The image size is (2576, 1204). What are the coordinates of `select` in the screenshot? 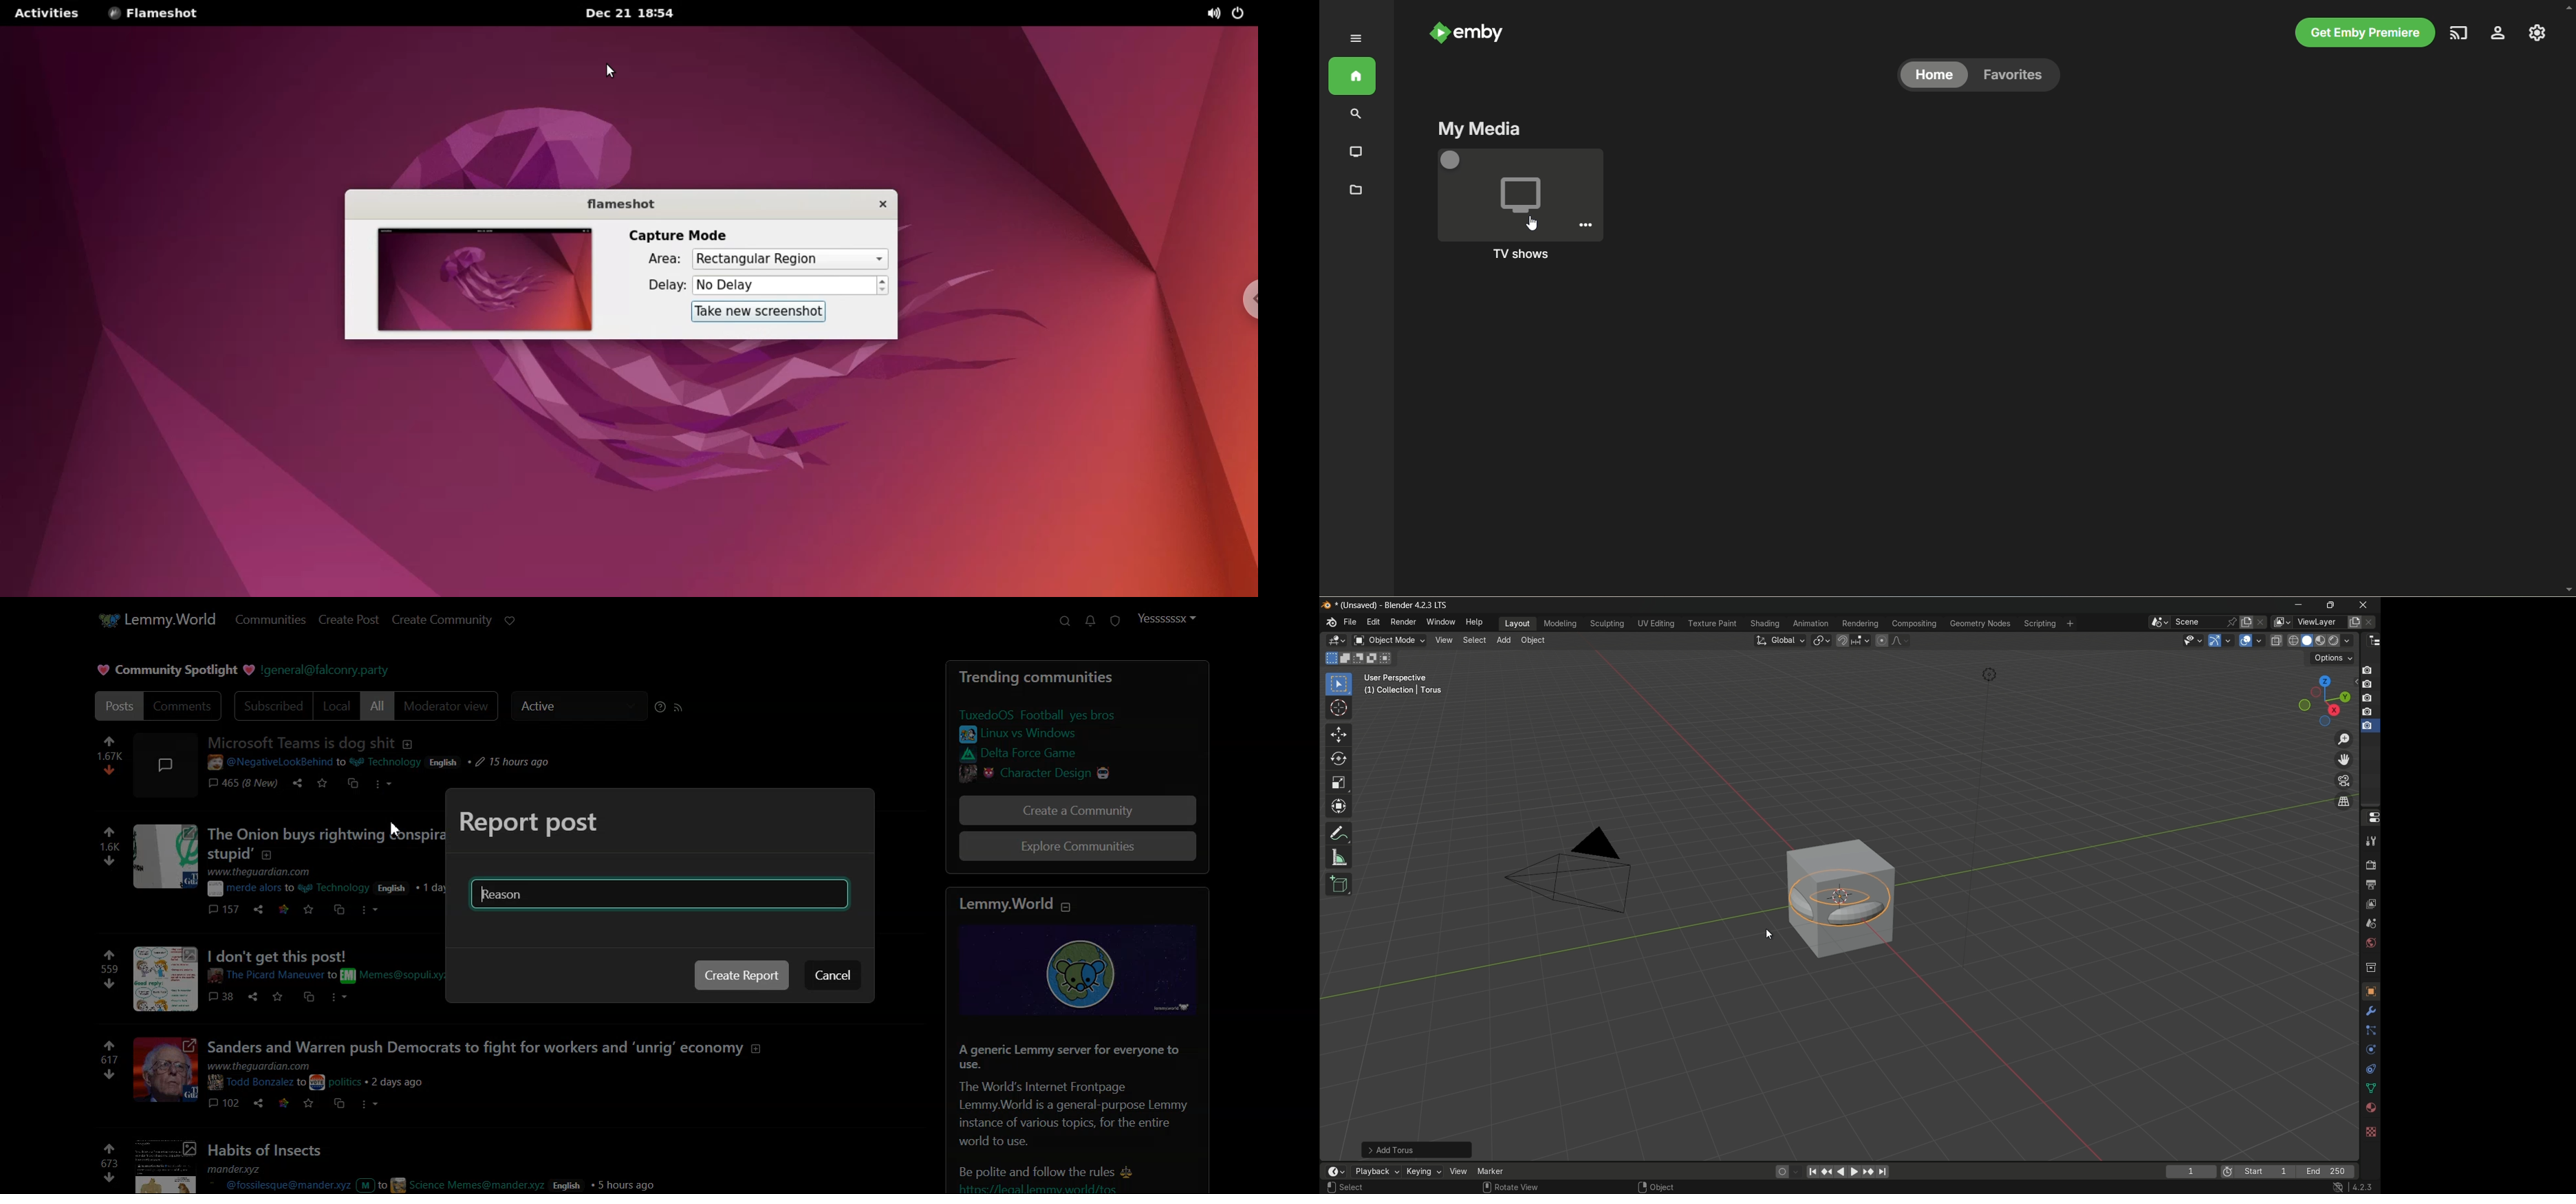 It's located at (1338, 685).